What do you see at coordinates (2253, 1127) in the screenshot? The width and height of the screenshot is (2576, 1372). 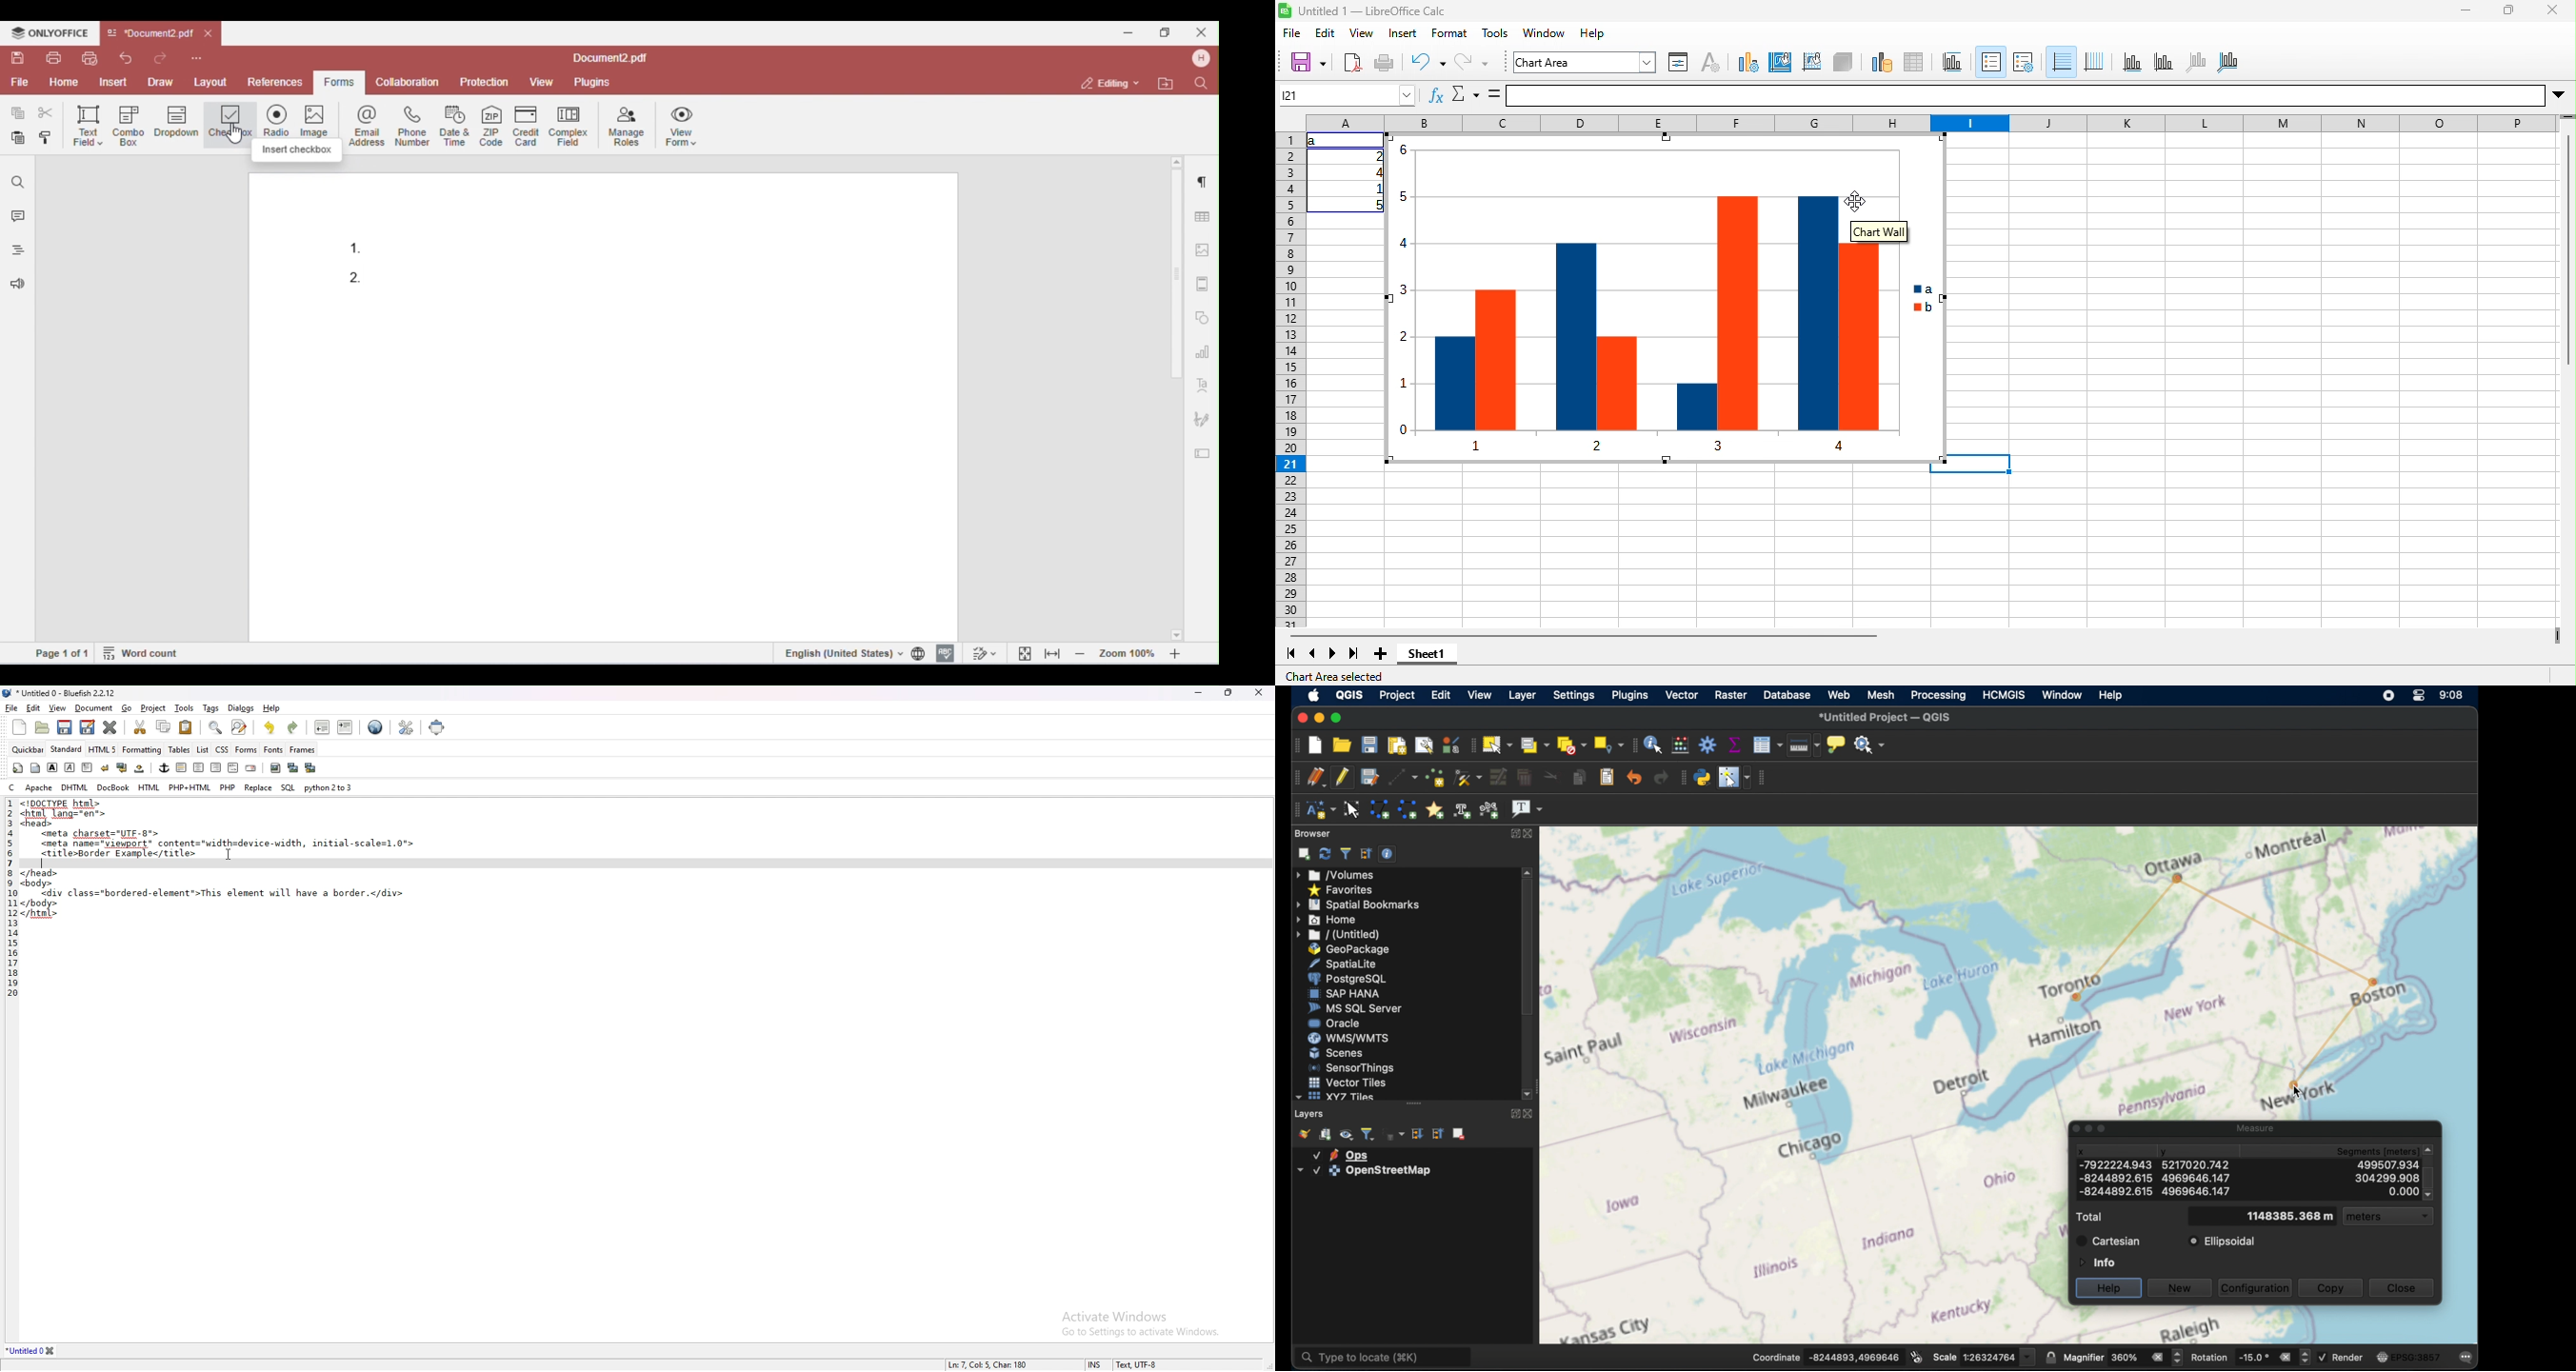 I see `measure` at bounding box center [2253, 1127].